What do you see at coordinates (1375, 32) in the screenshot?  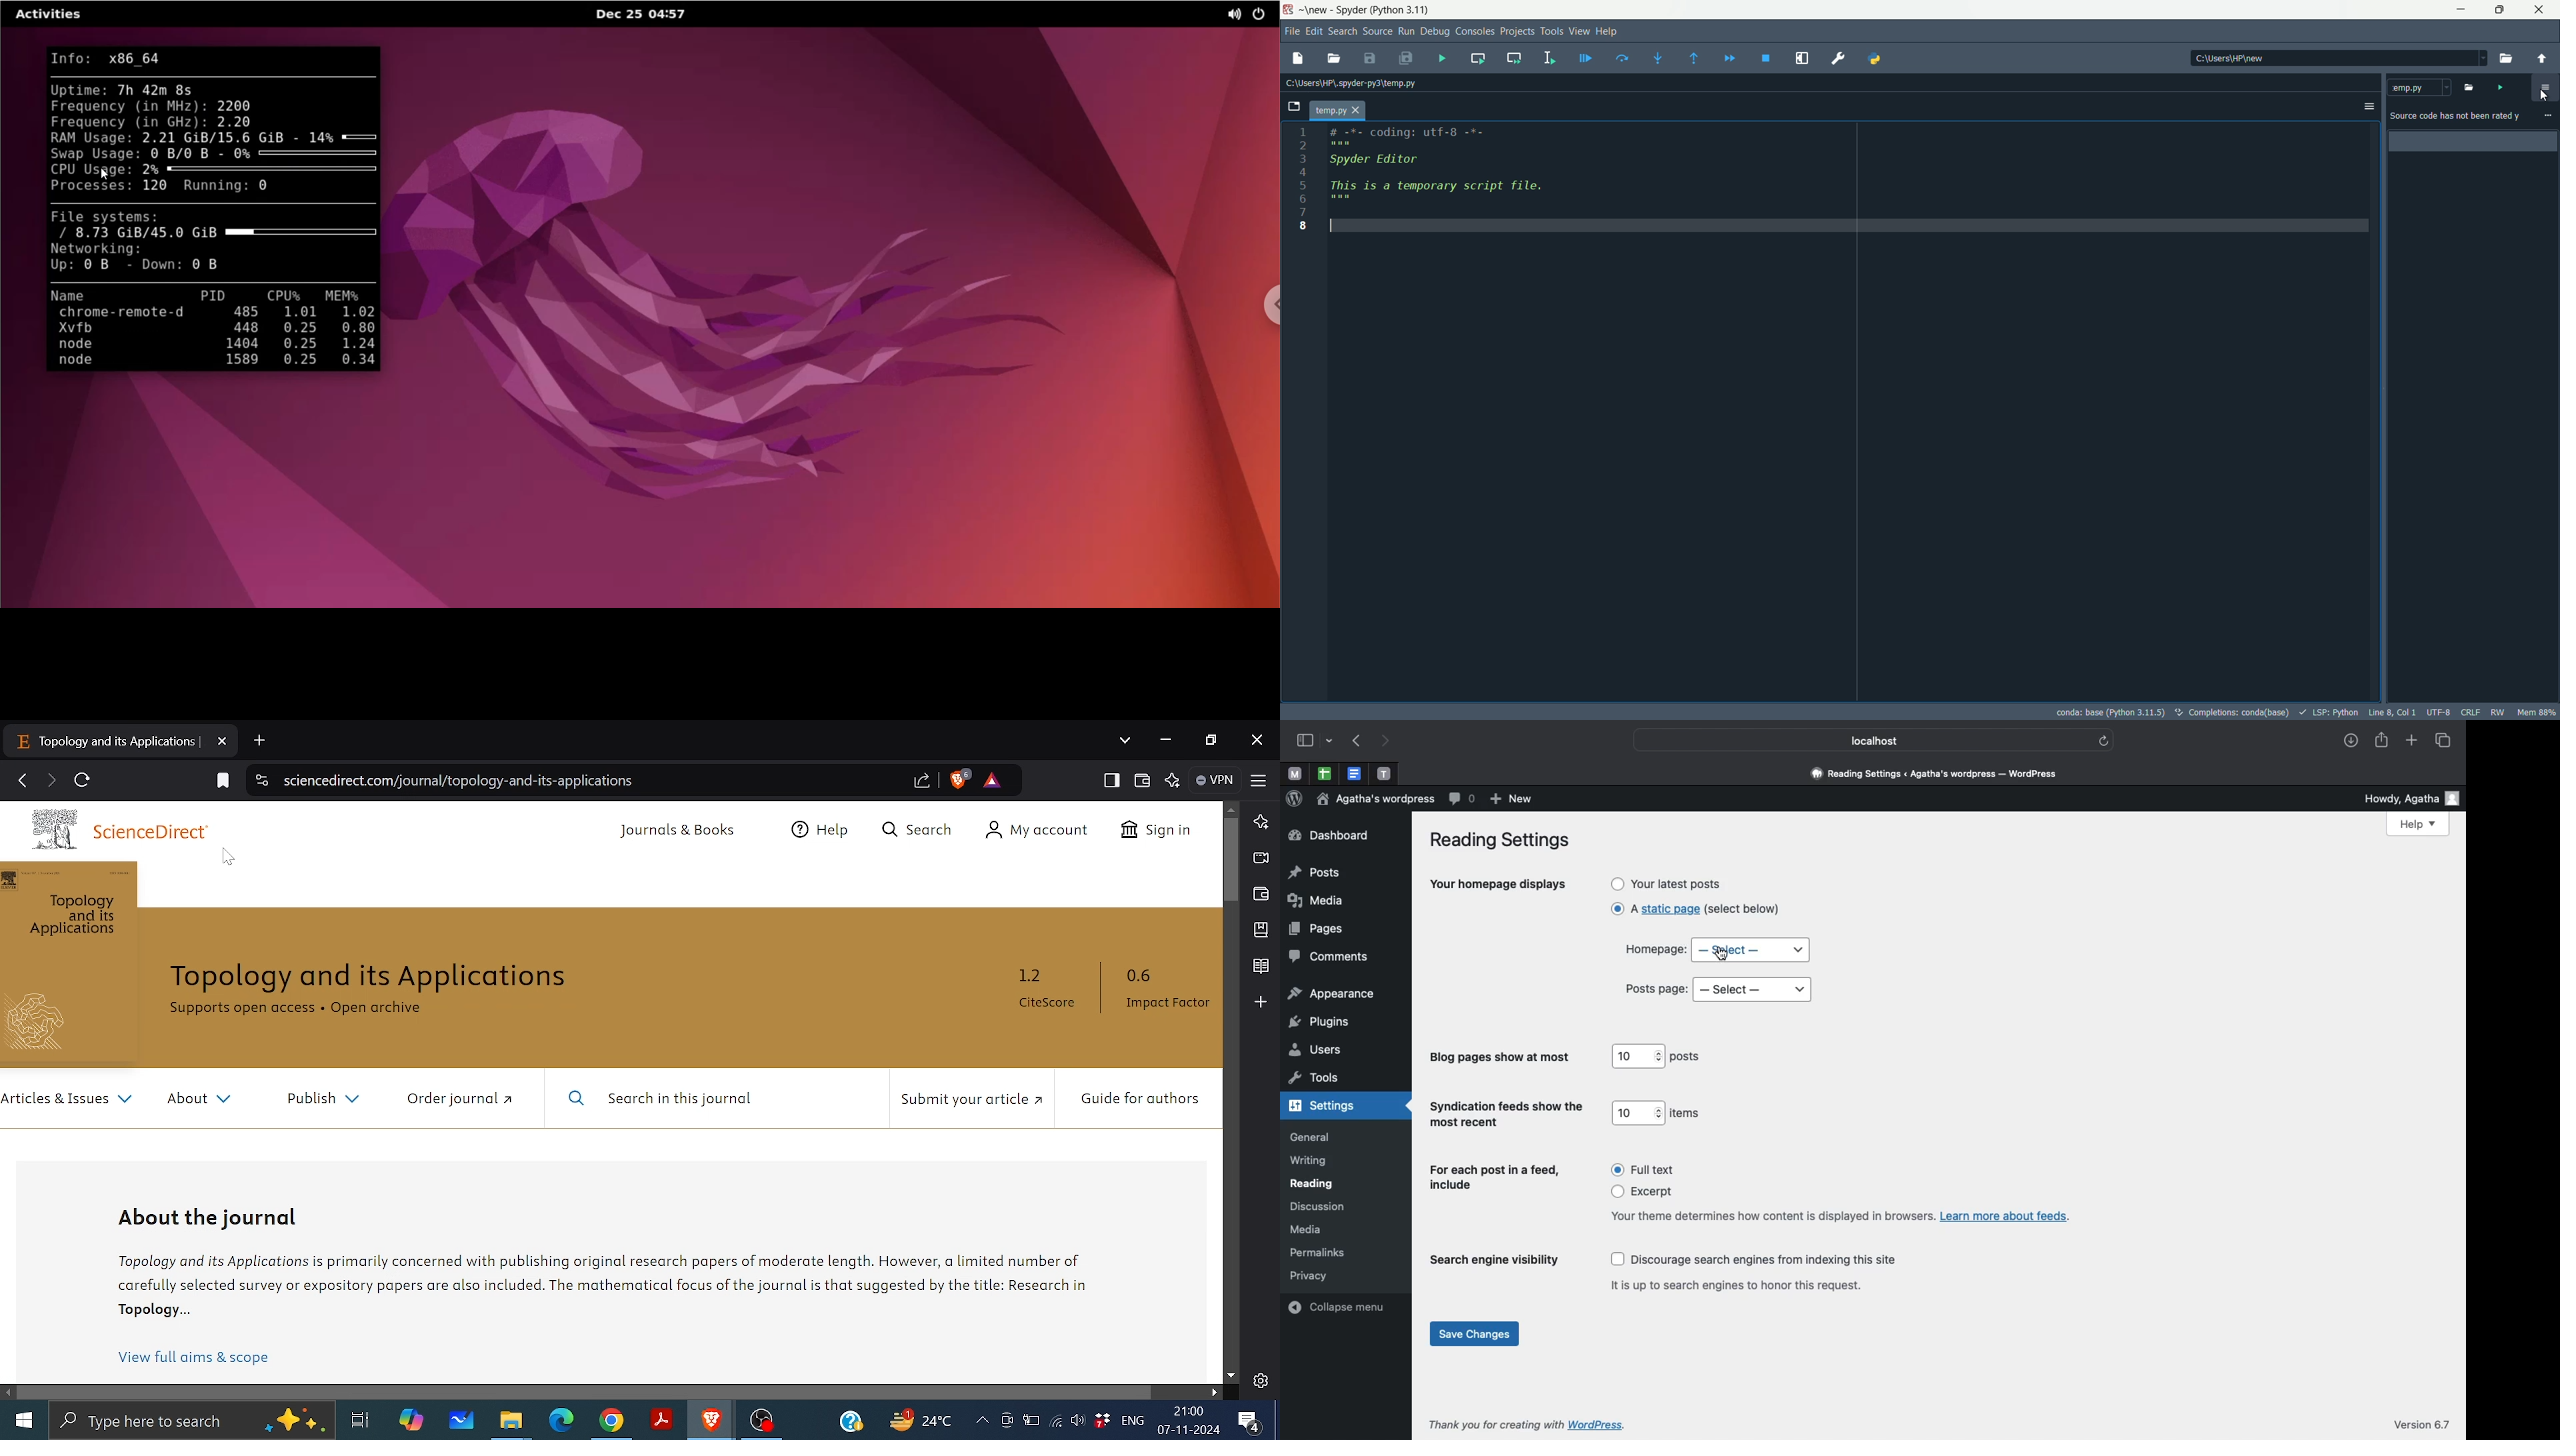 I see `source menu` at bounding box center [1375, 32].